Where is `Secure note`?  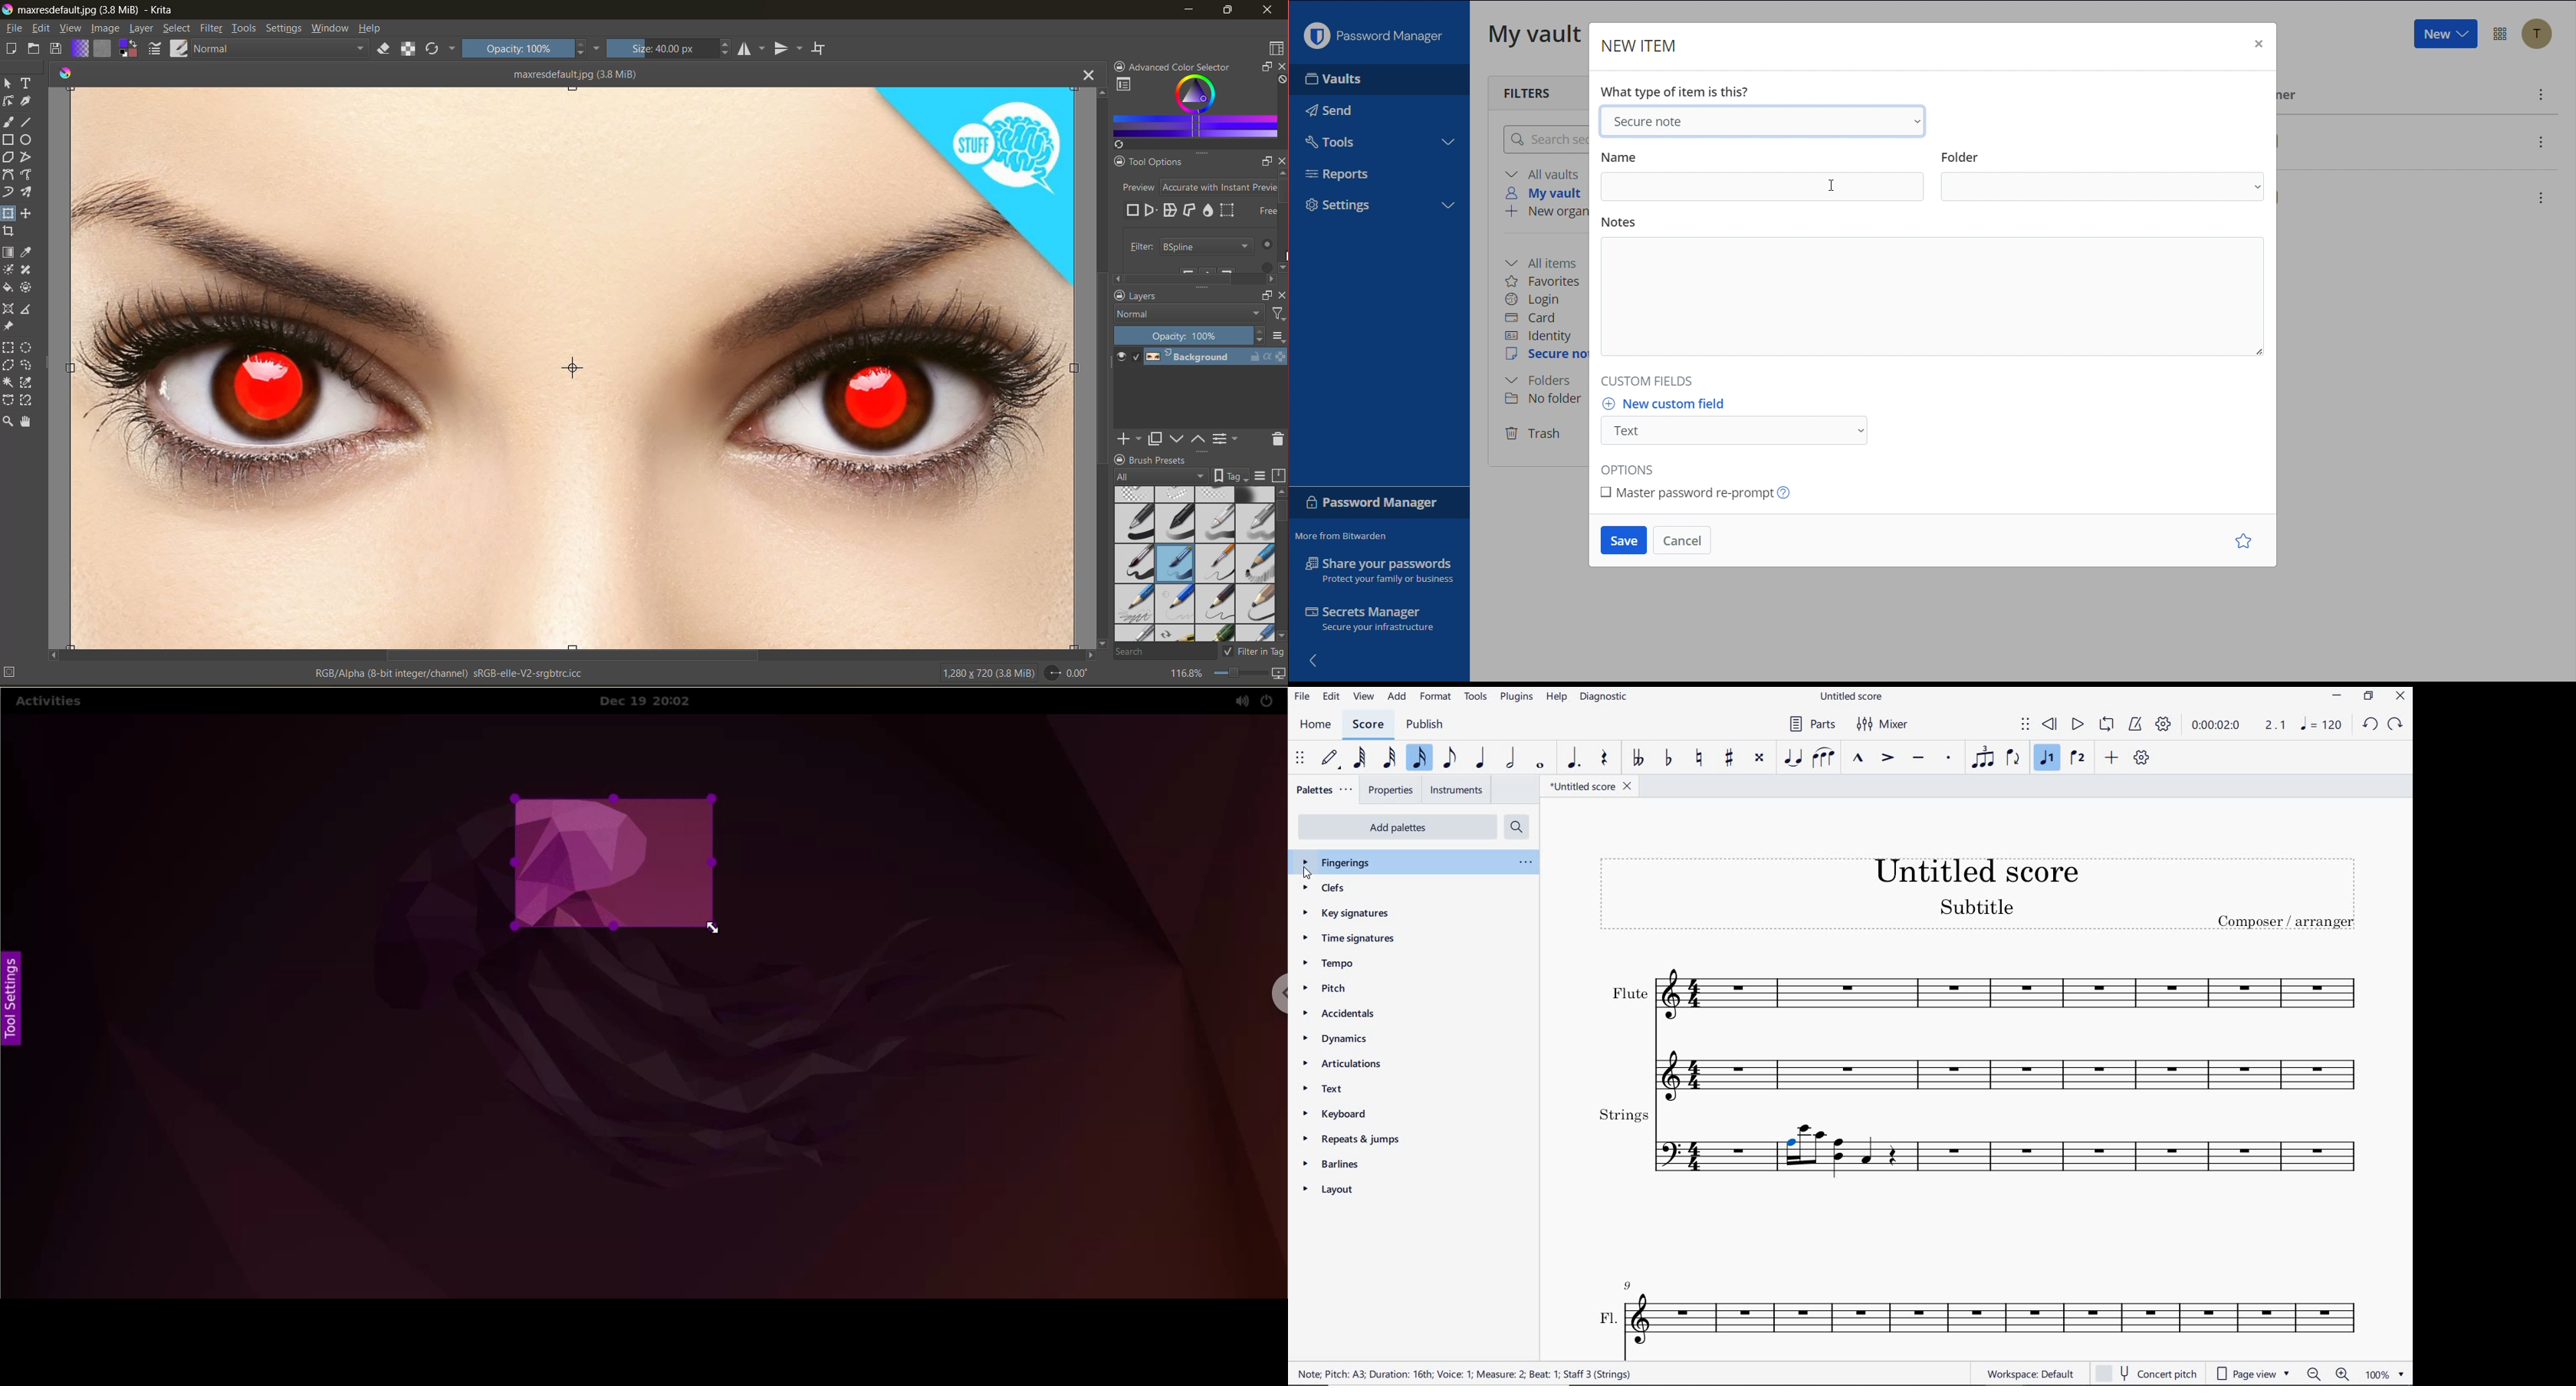 Secure note is located at coordinates (1548, 356).